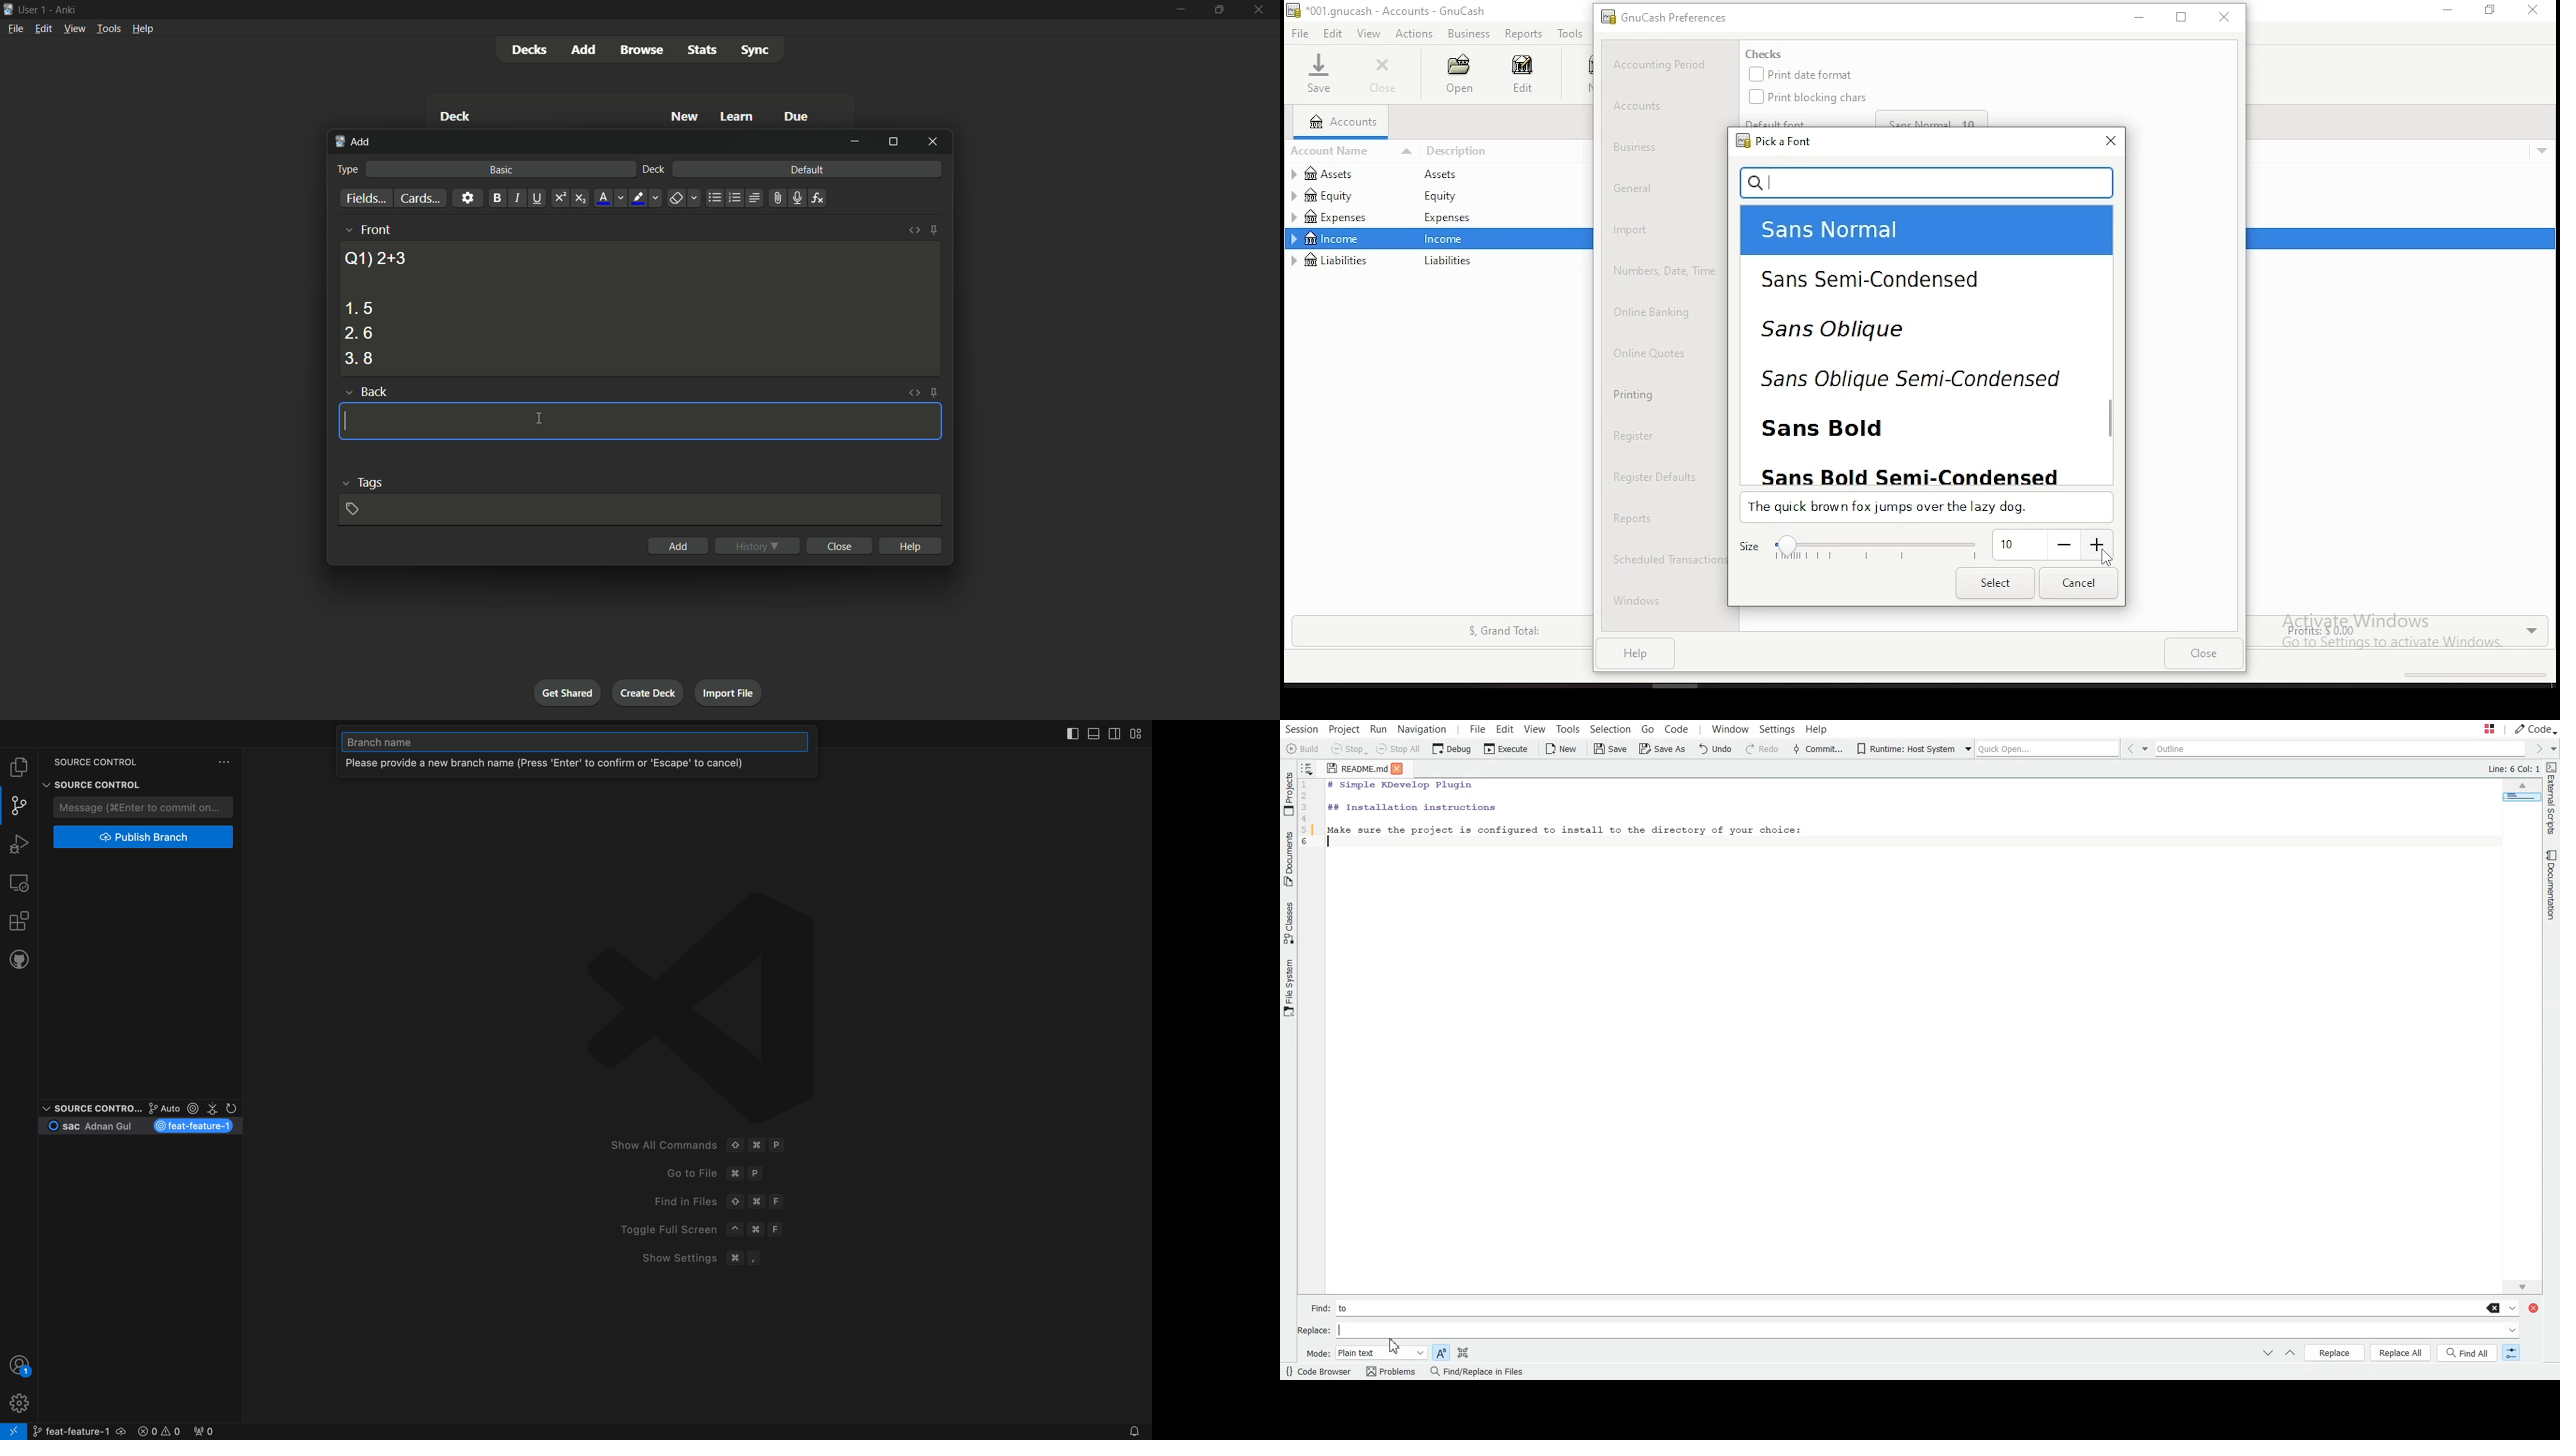 This screenshot has height=1456, width=2576. Describe the element at coordinates (19, 958) in the screenshot. I see `github` at that location.